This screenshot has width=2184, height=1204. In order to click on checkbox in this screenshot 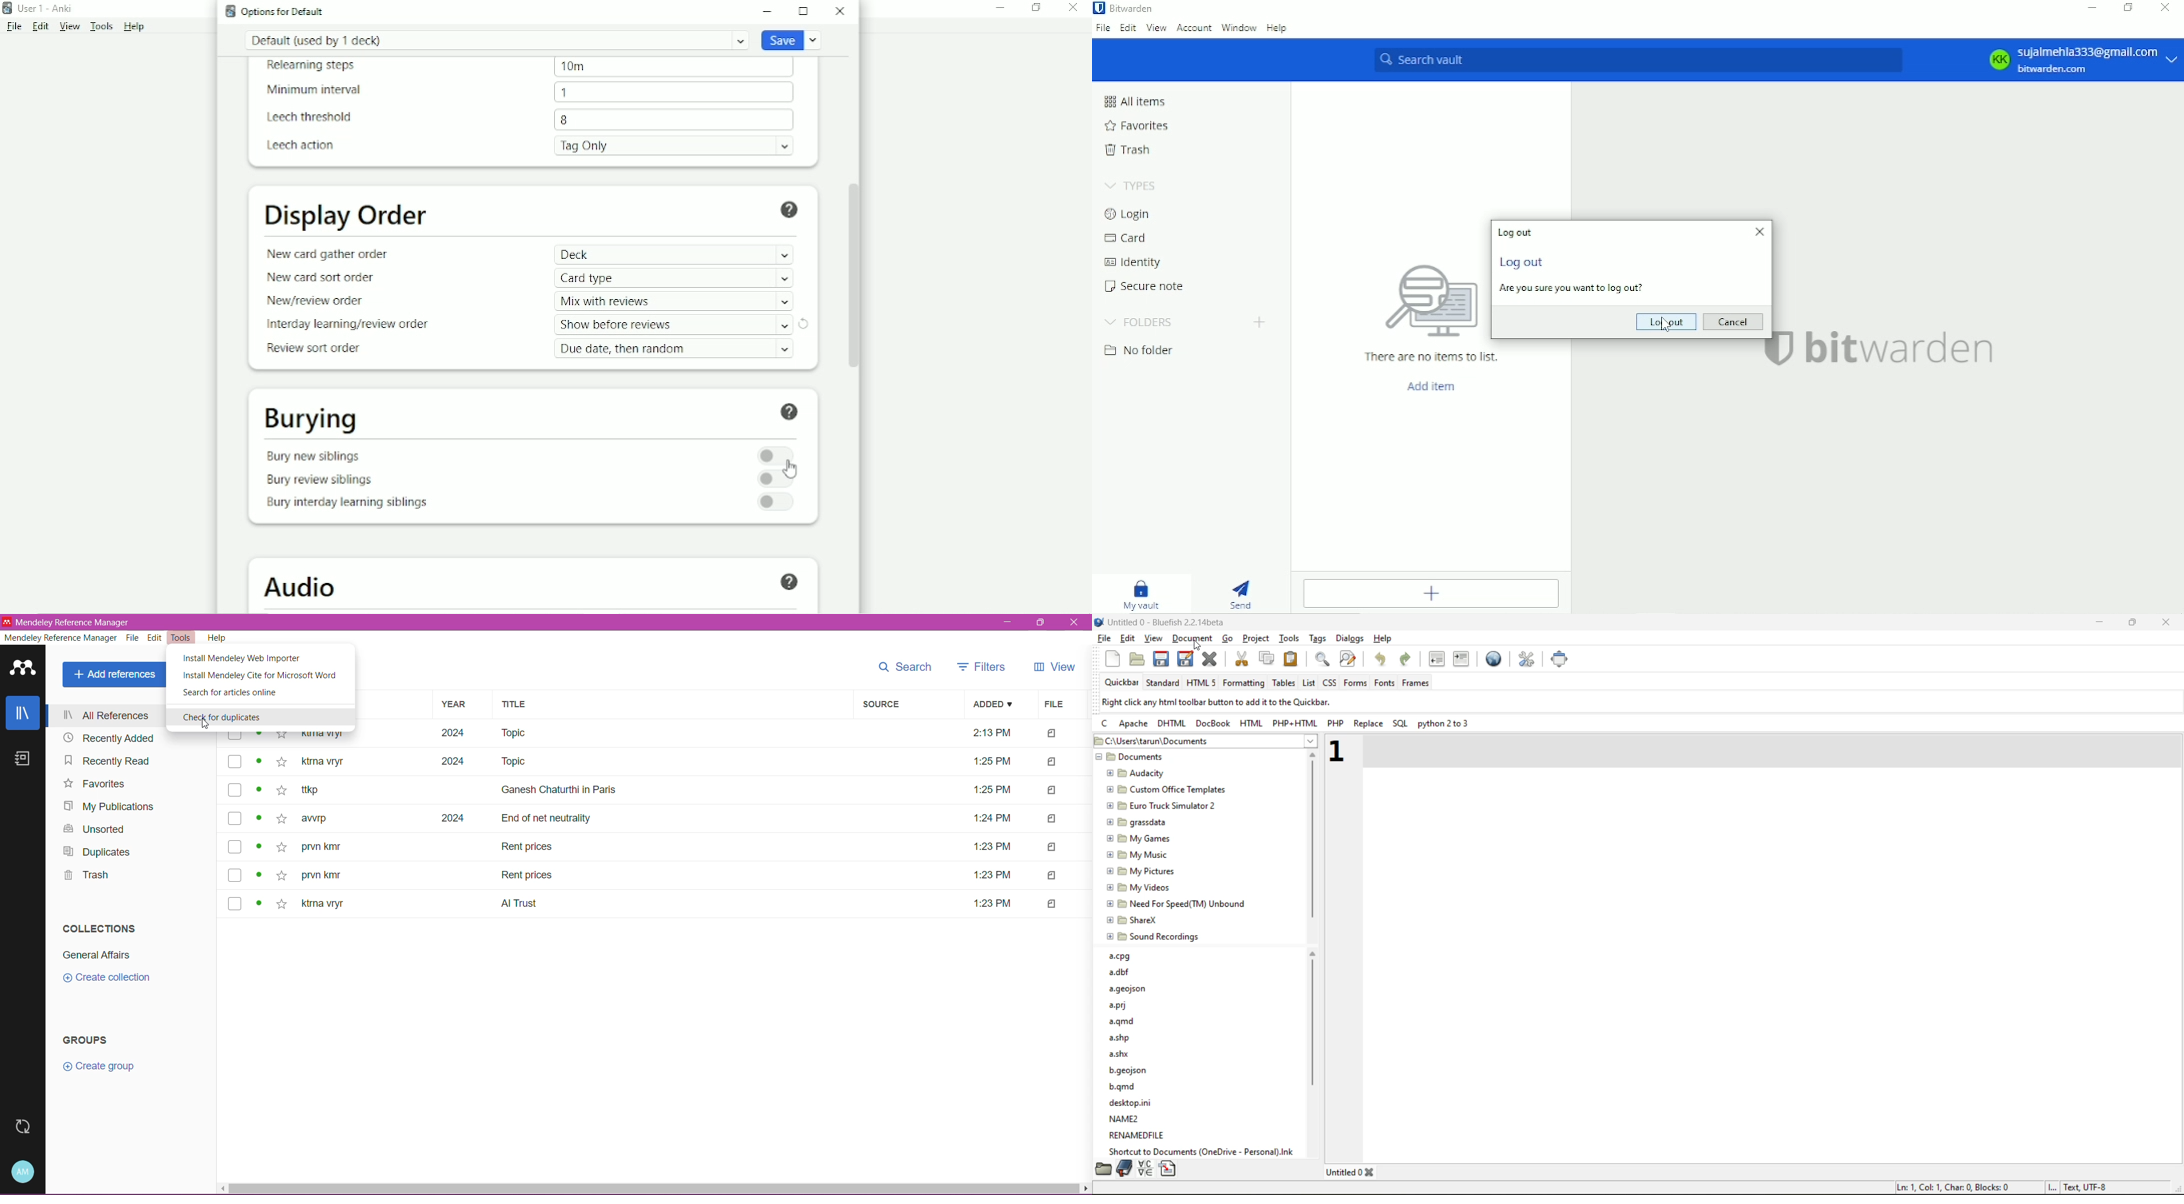, I will do `click(236, 789)`.